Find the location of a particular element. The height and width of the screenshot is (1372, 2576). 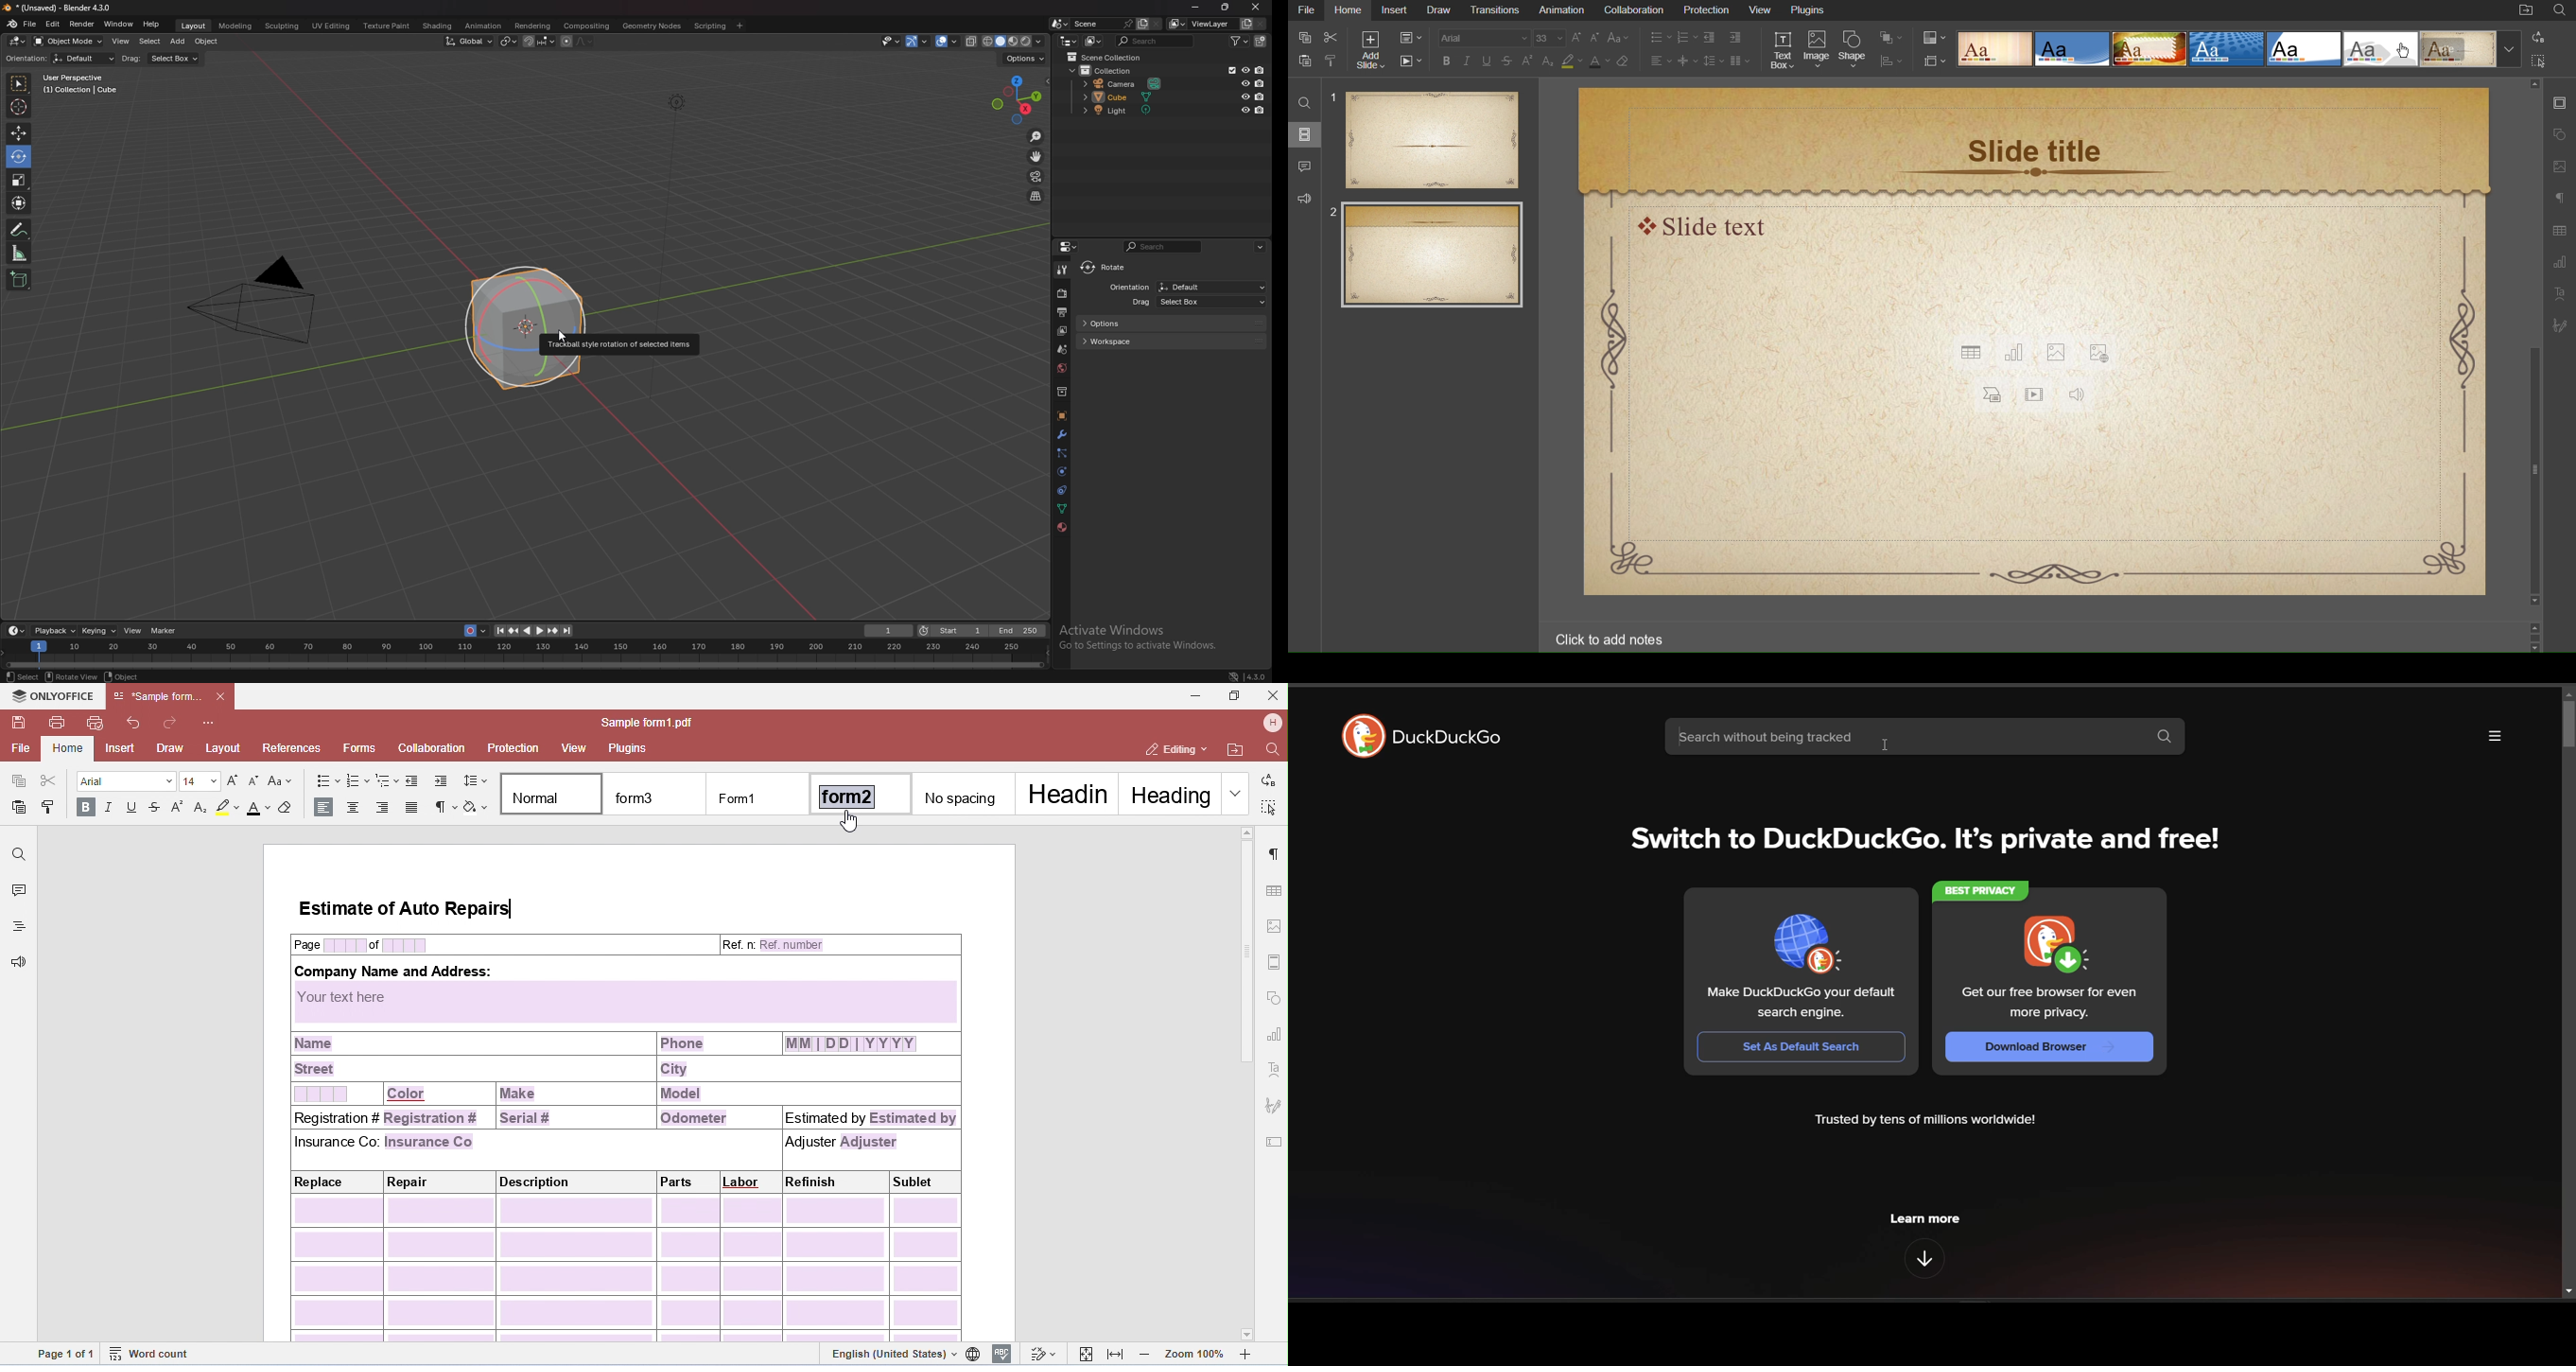

transform is located at coordinates (20, 203).